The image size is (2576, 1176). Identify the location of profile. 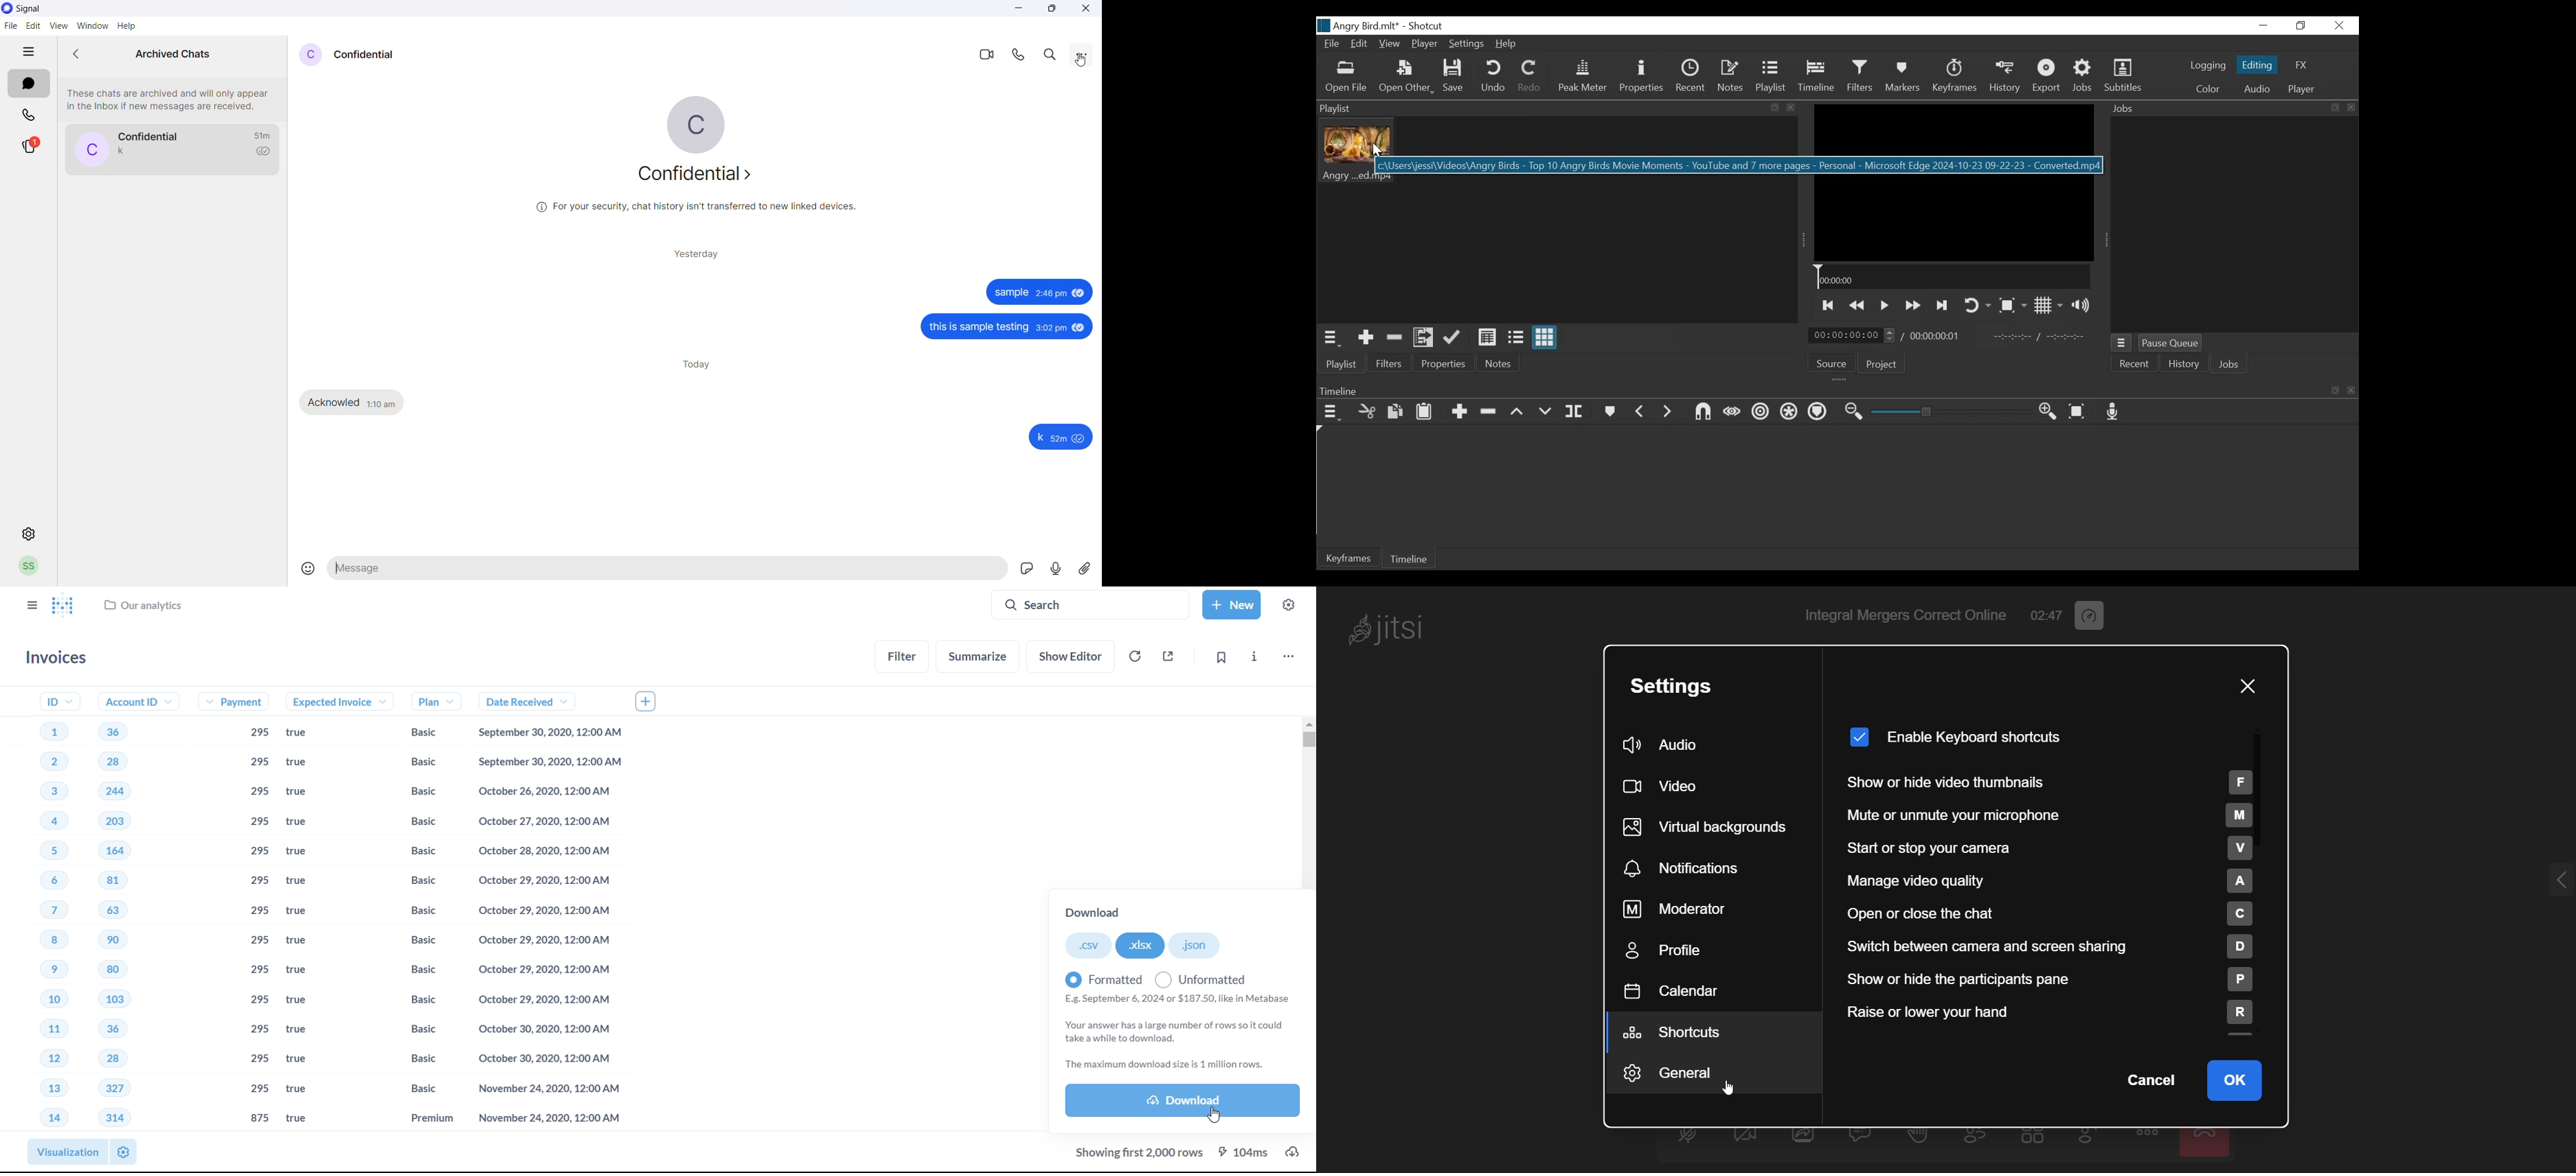
(1673, 953).